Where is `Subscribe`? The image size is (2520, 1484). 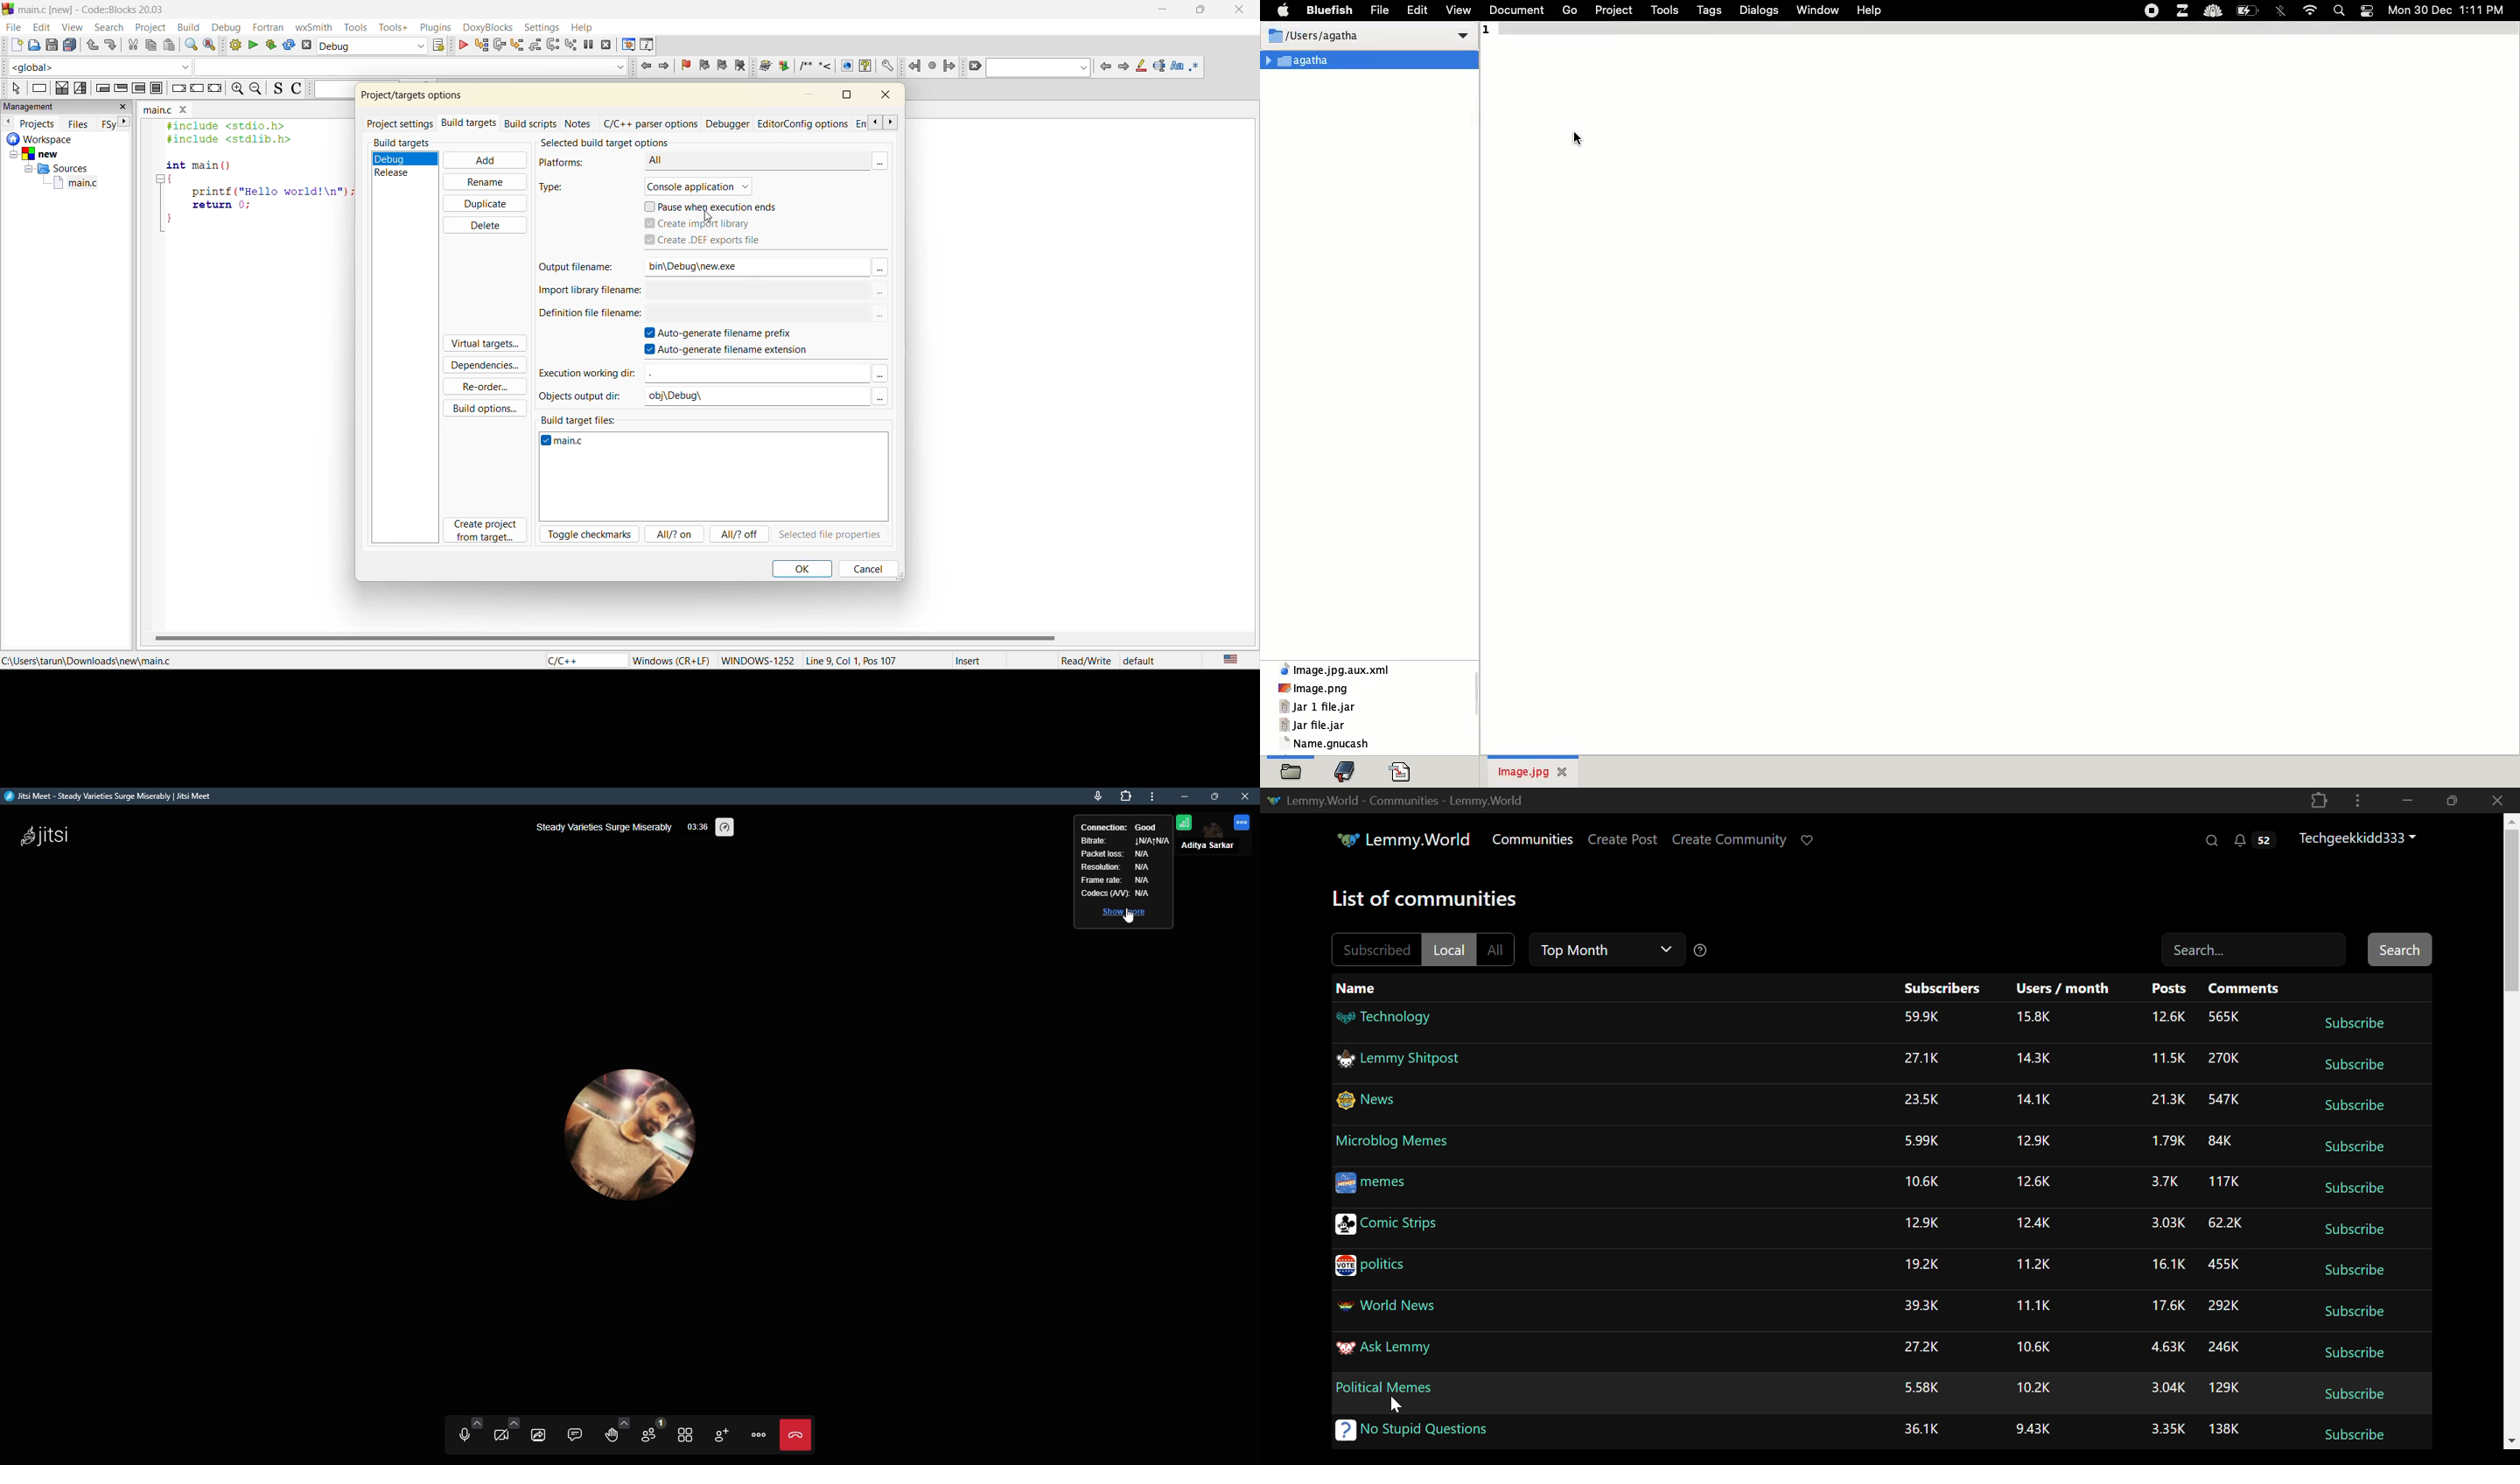 Subscribe is located at coordinates (2352, 1228).